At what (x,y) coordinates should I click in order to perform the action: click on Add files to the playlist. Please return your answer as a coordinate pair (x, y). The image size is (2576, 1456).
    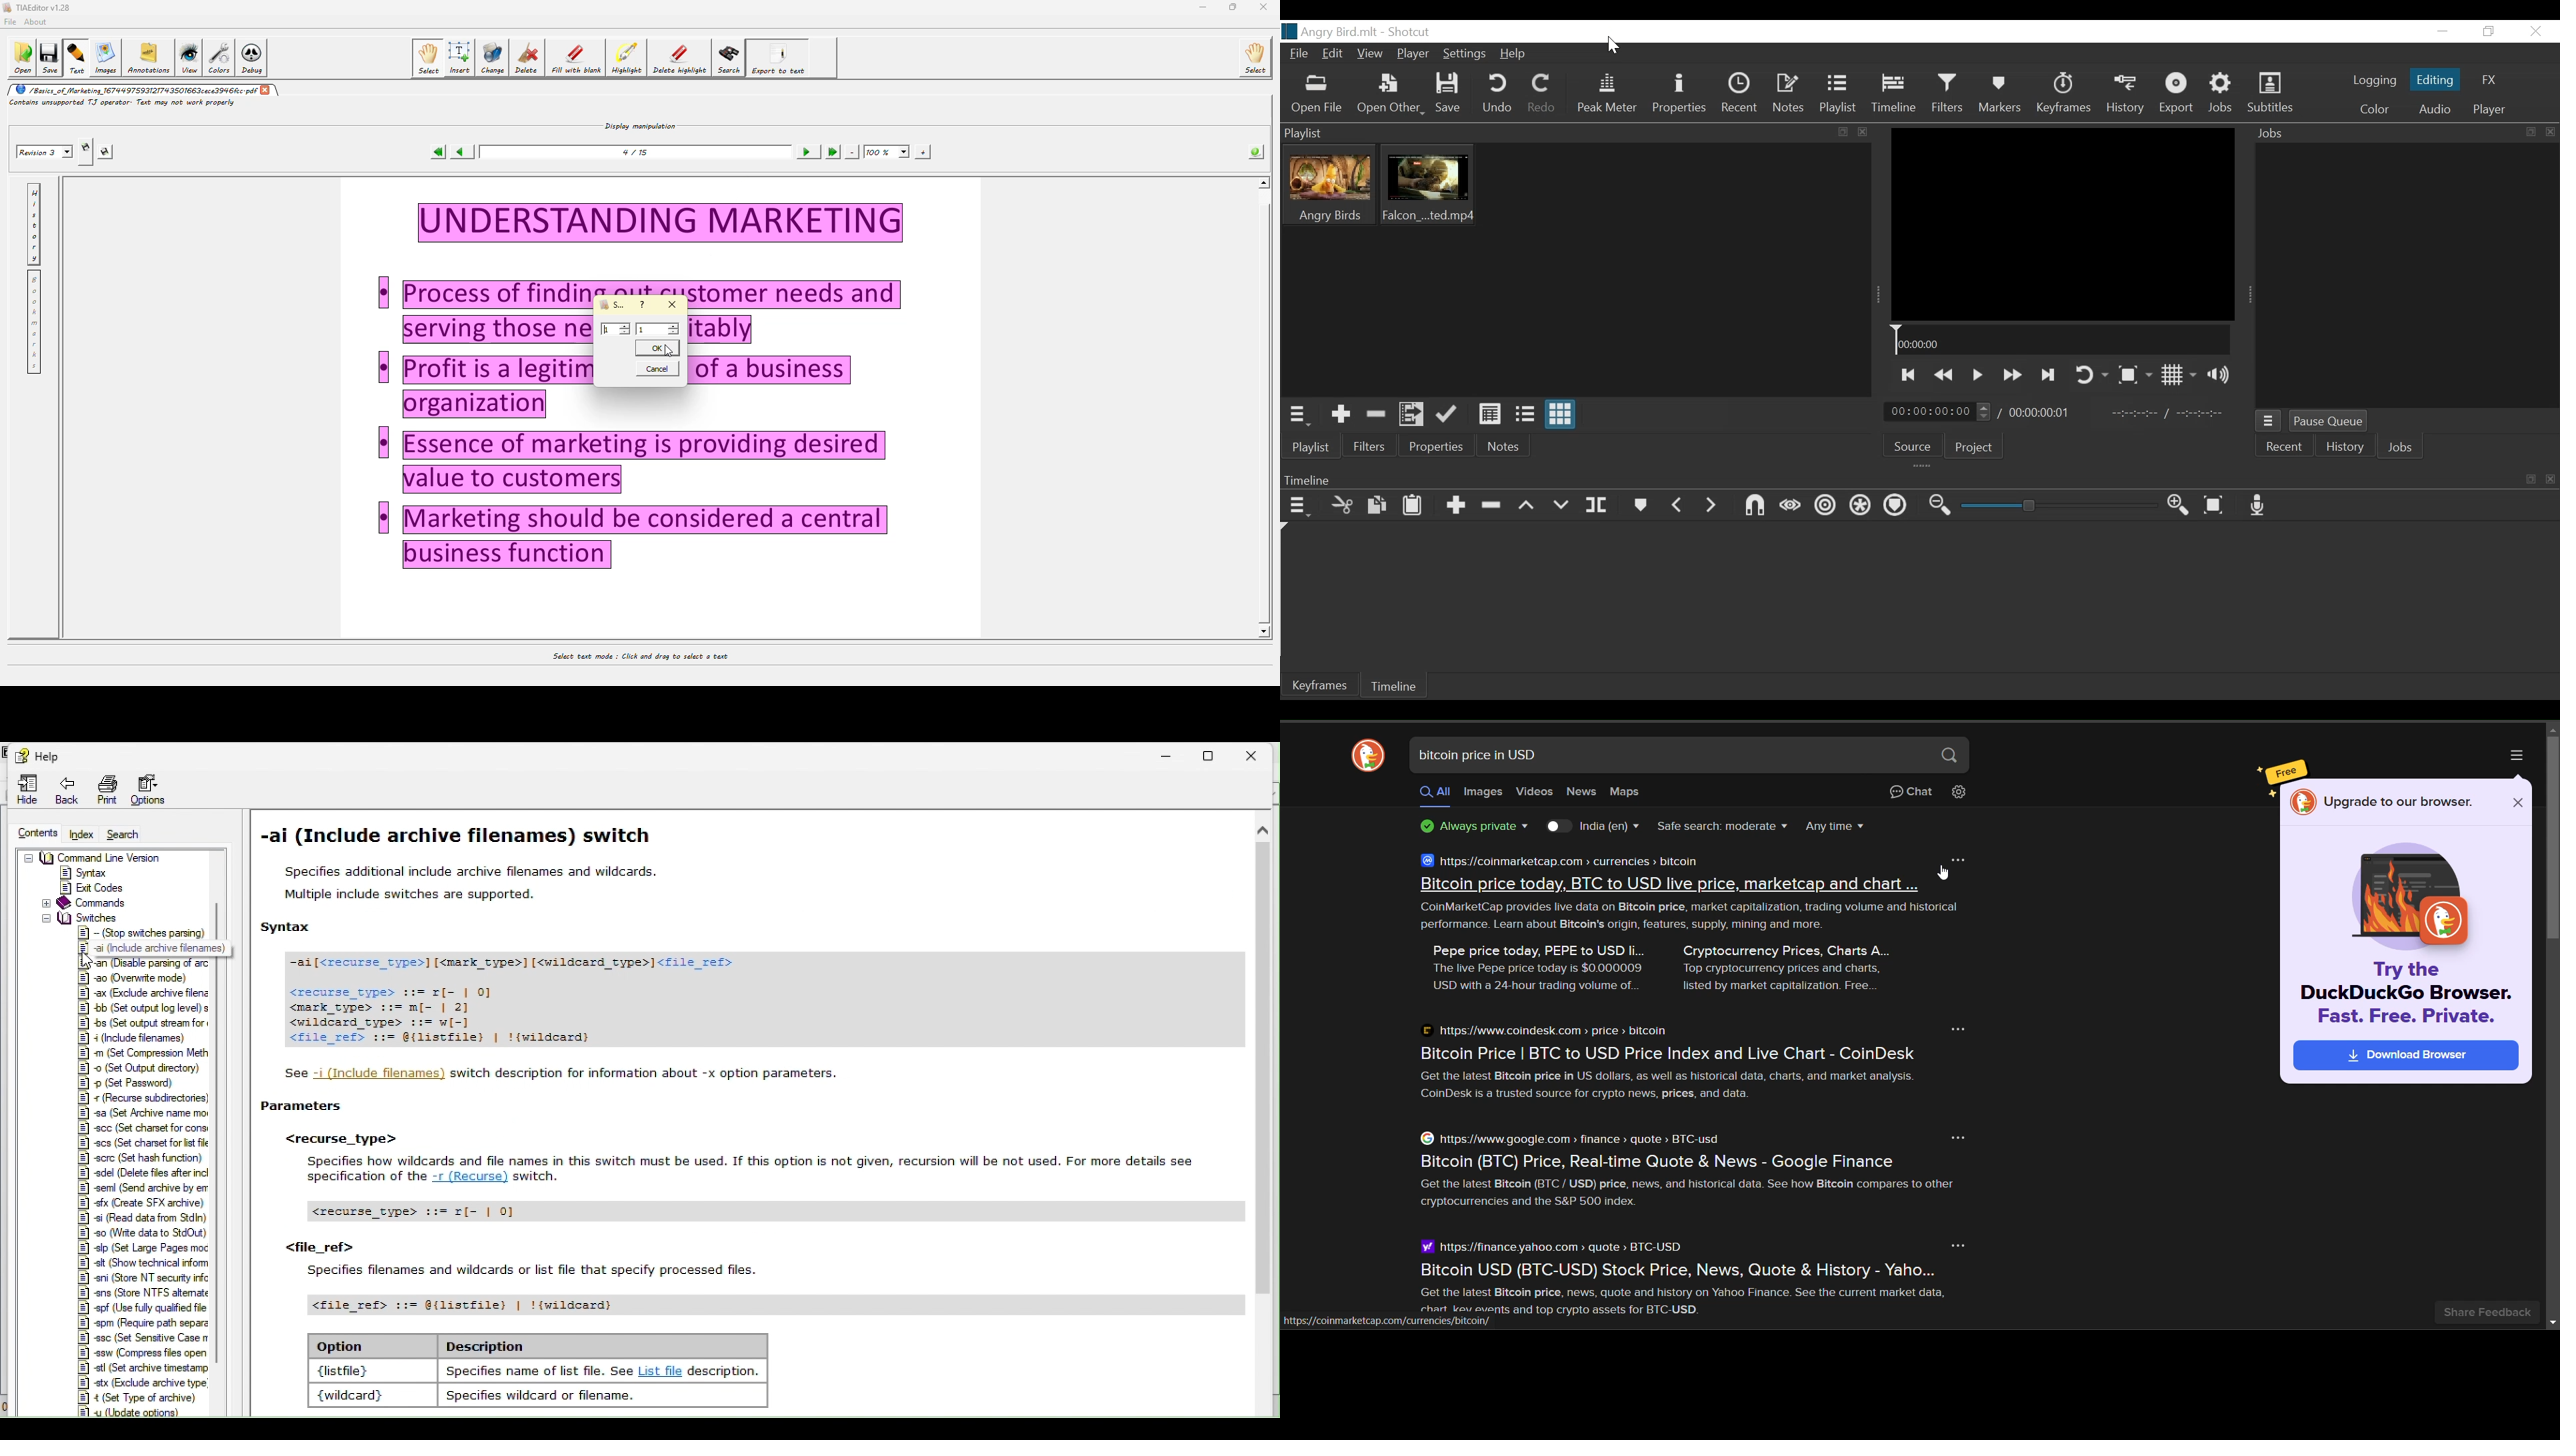
    Looking at the image, I should click on (1413, 415).